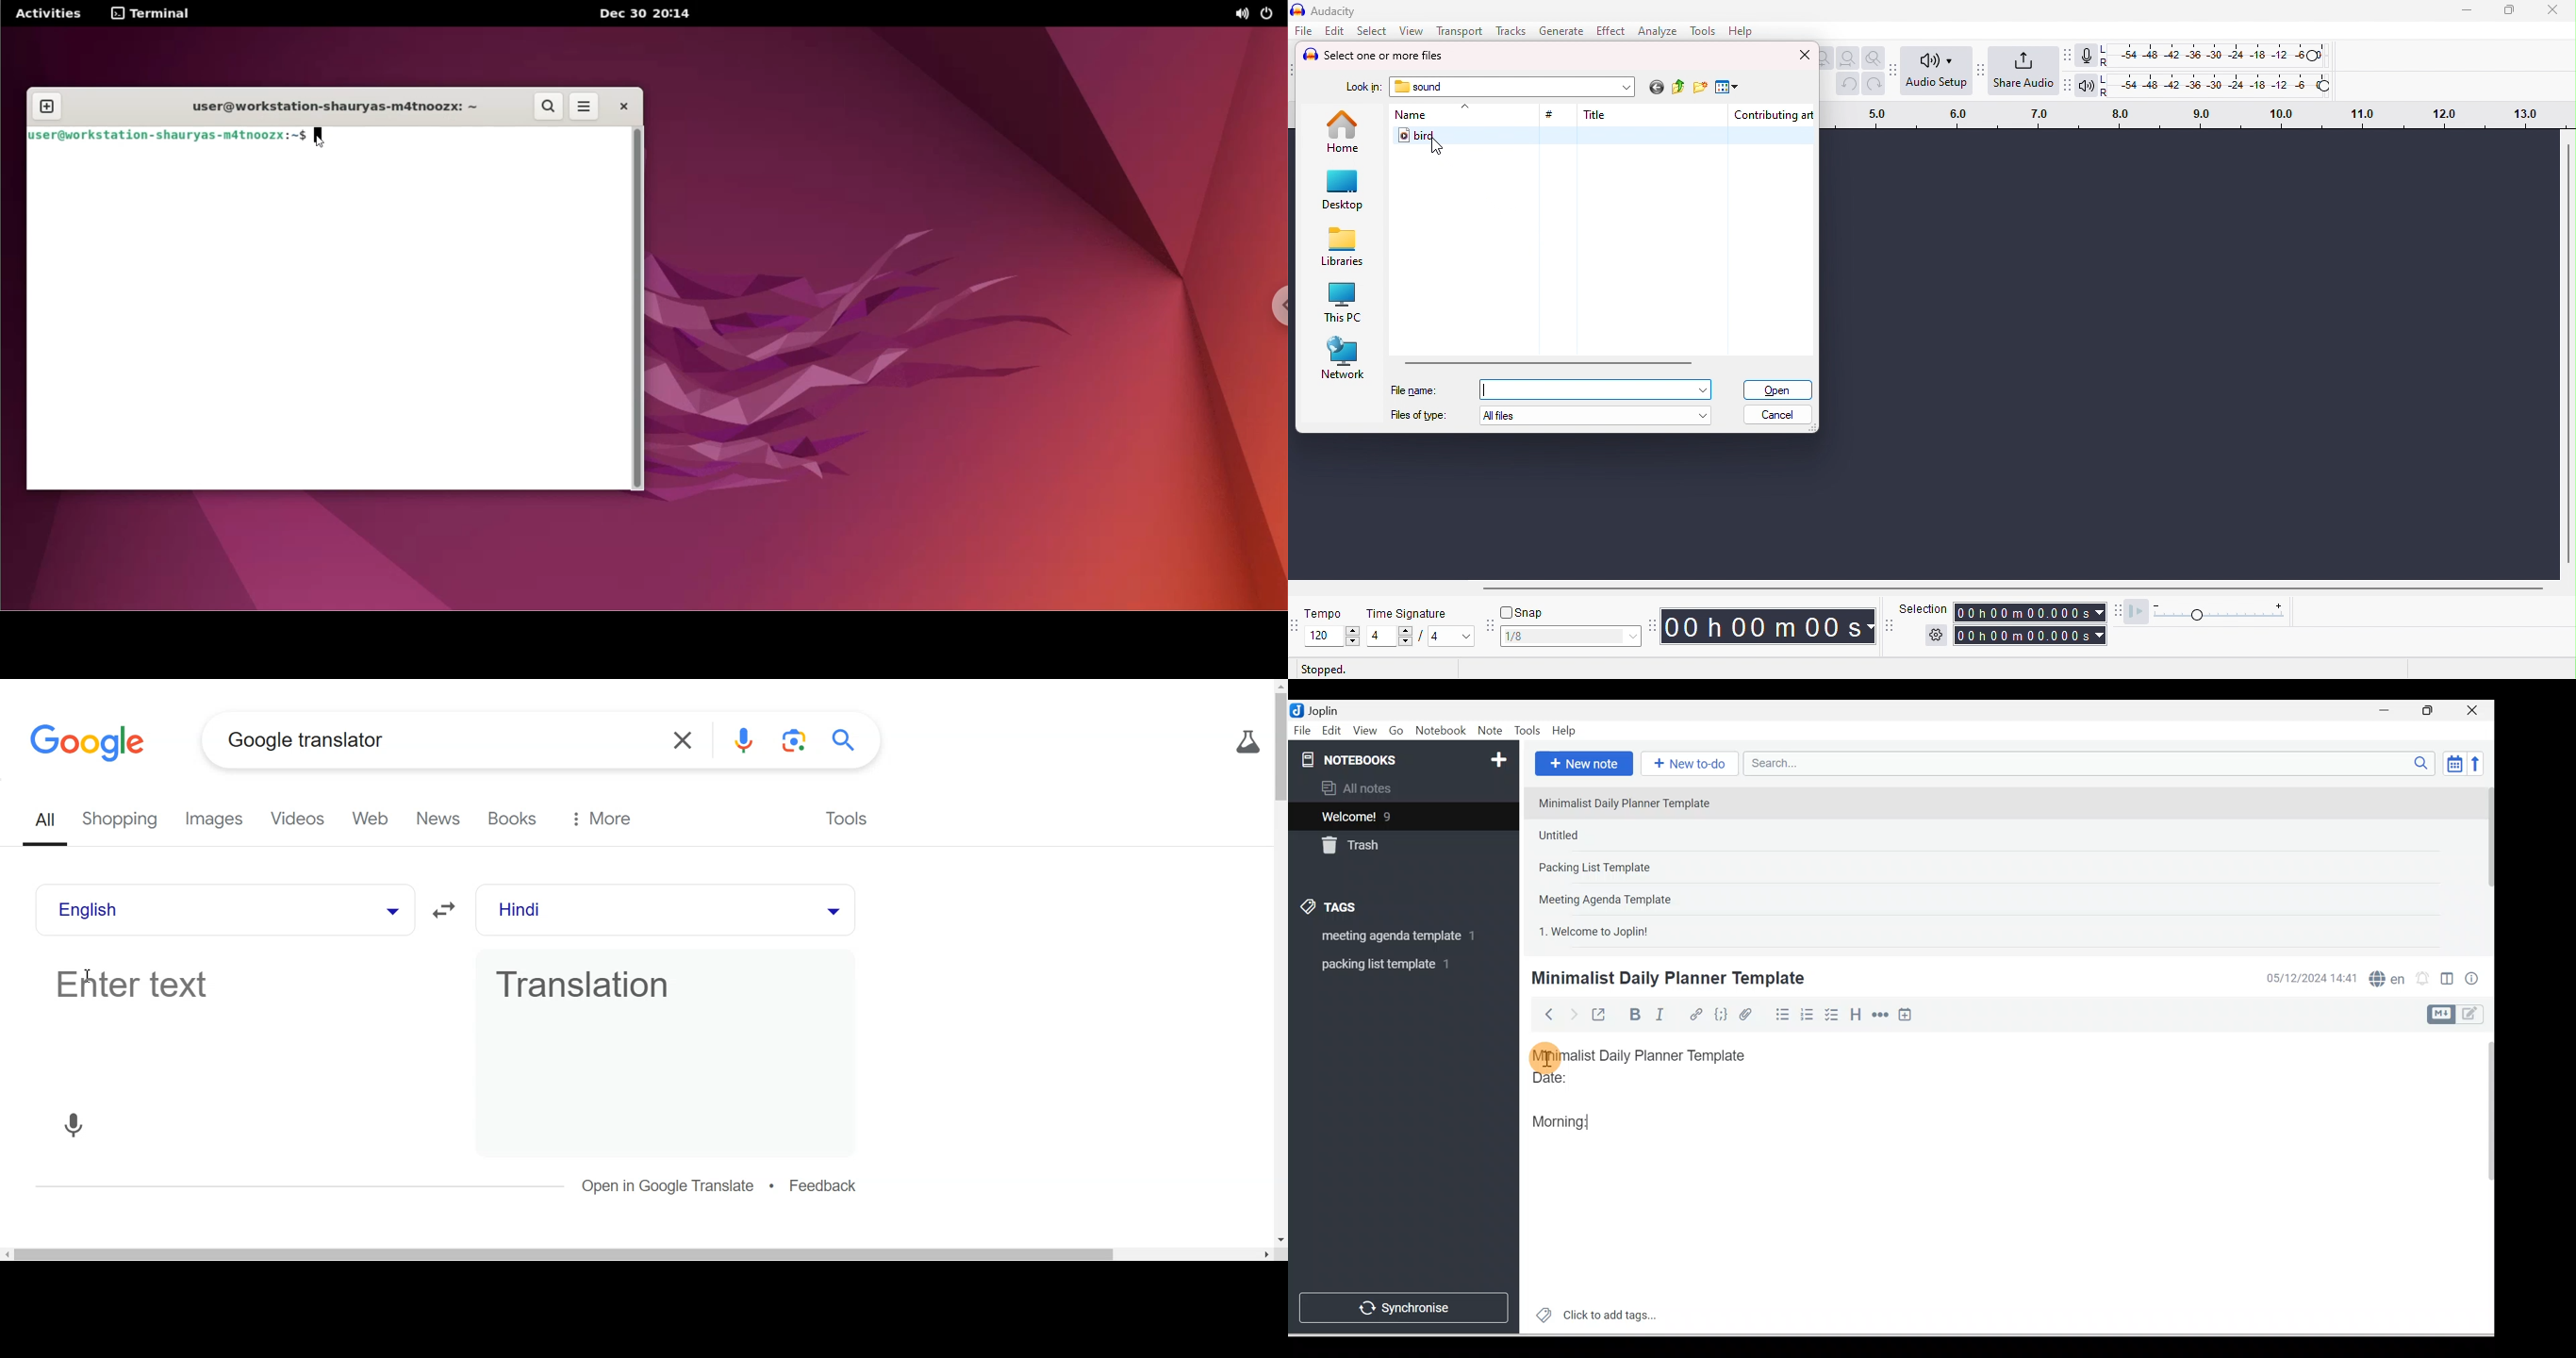 Image resolution: width=2576 pixels, height=1372 pixels. Describe the element at coordinates (1855, 1013) in the screenshot. I see `Heading` at that location.